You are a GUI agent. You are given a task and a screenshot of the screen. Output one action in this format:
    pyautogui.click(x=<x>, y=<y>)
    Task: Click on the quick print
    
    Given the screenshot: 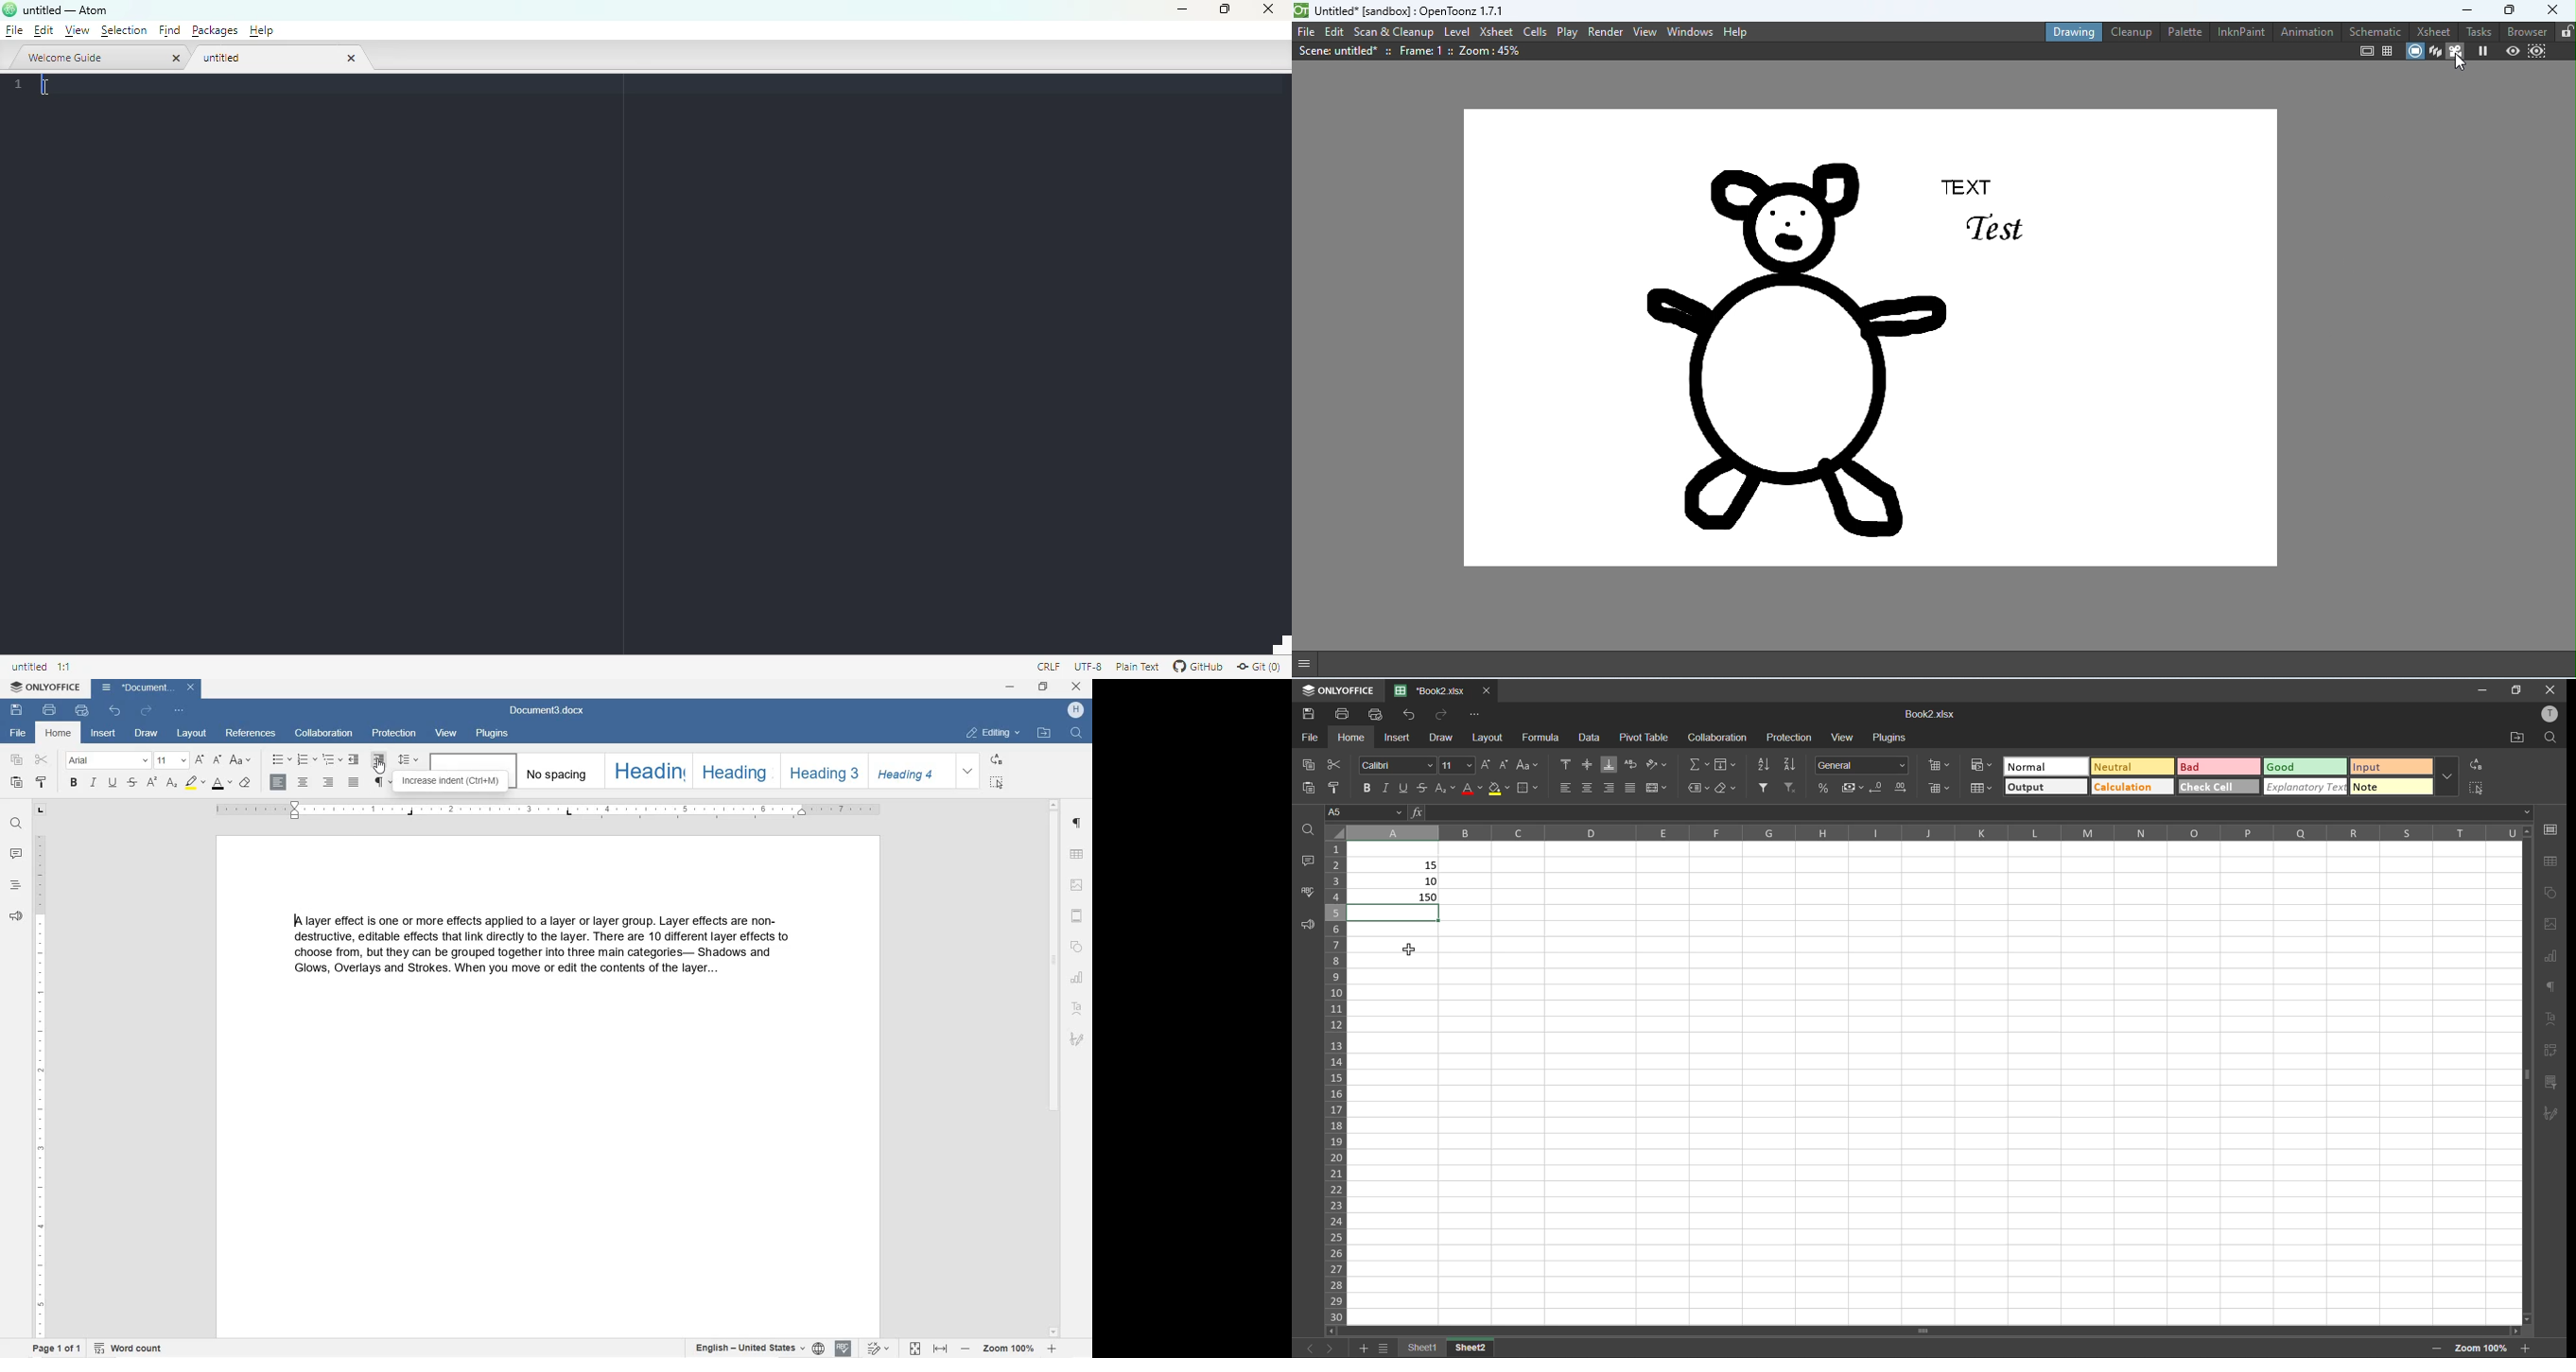 What is the action you would take?
    pyautogui.click(x=1378, y=714)
    